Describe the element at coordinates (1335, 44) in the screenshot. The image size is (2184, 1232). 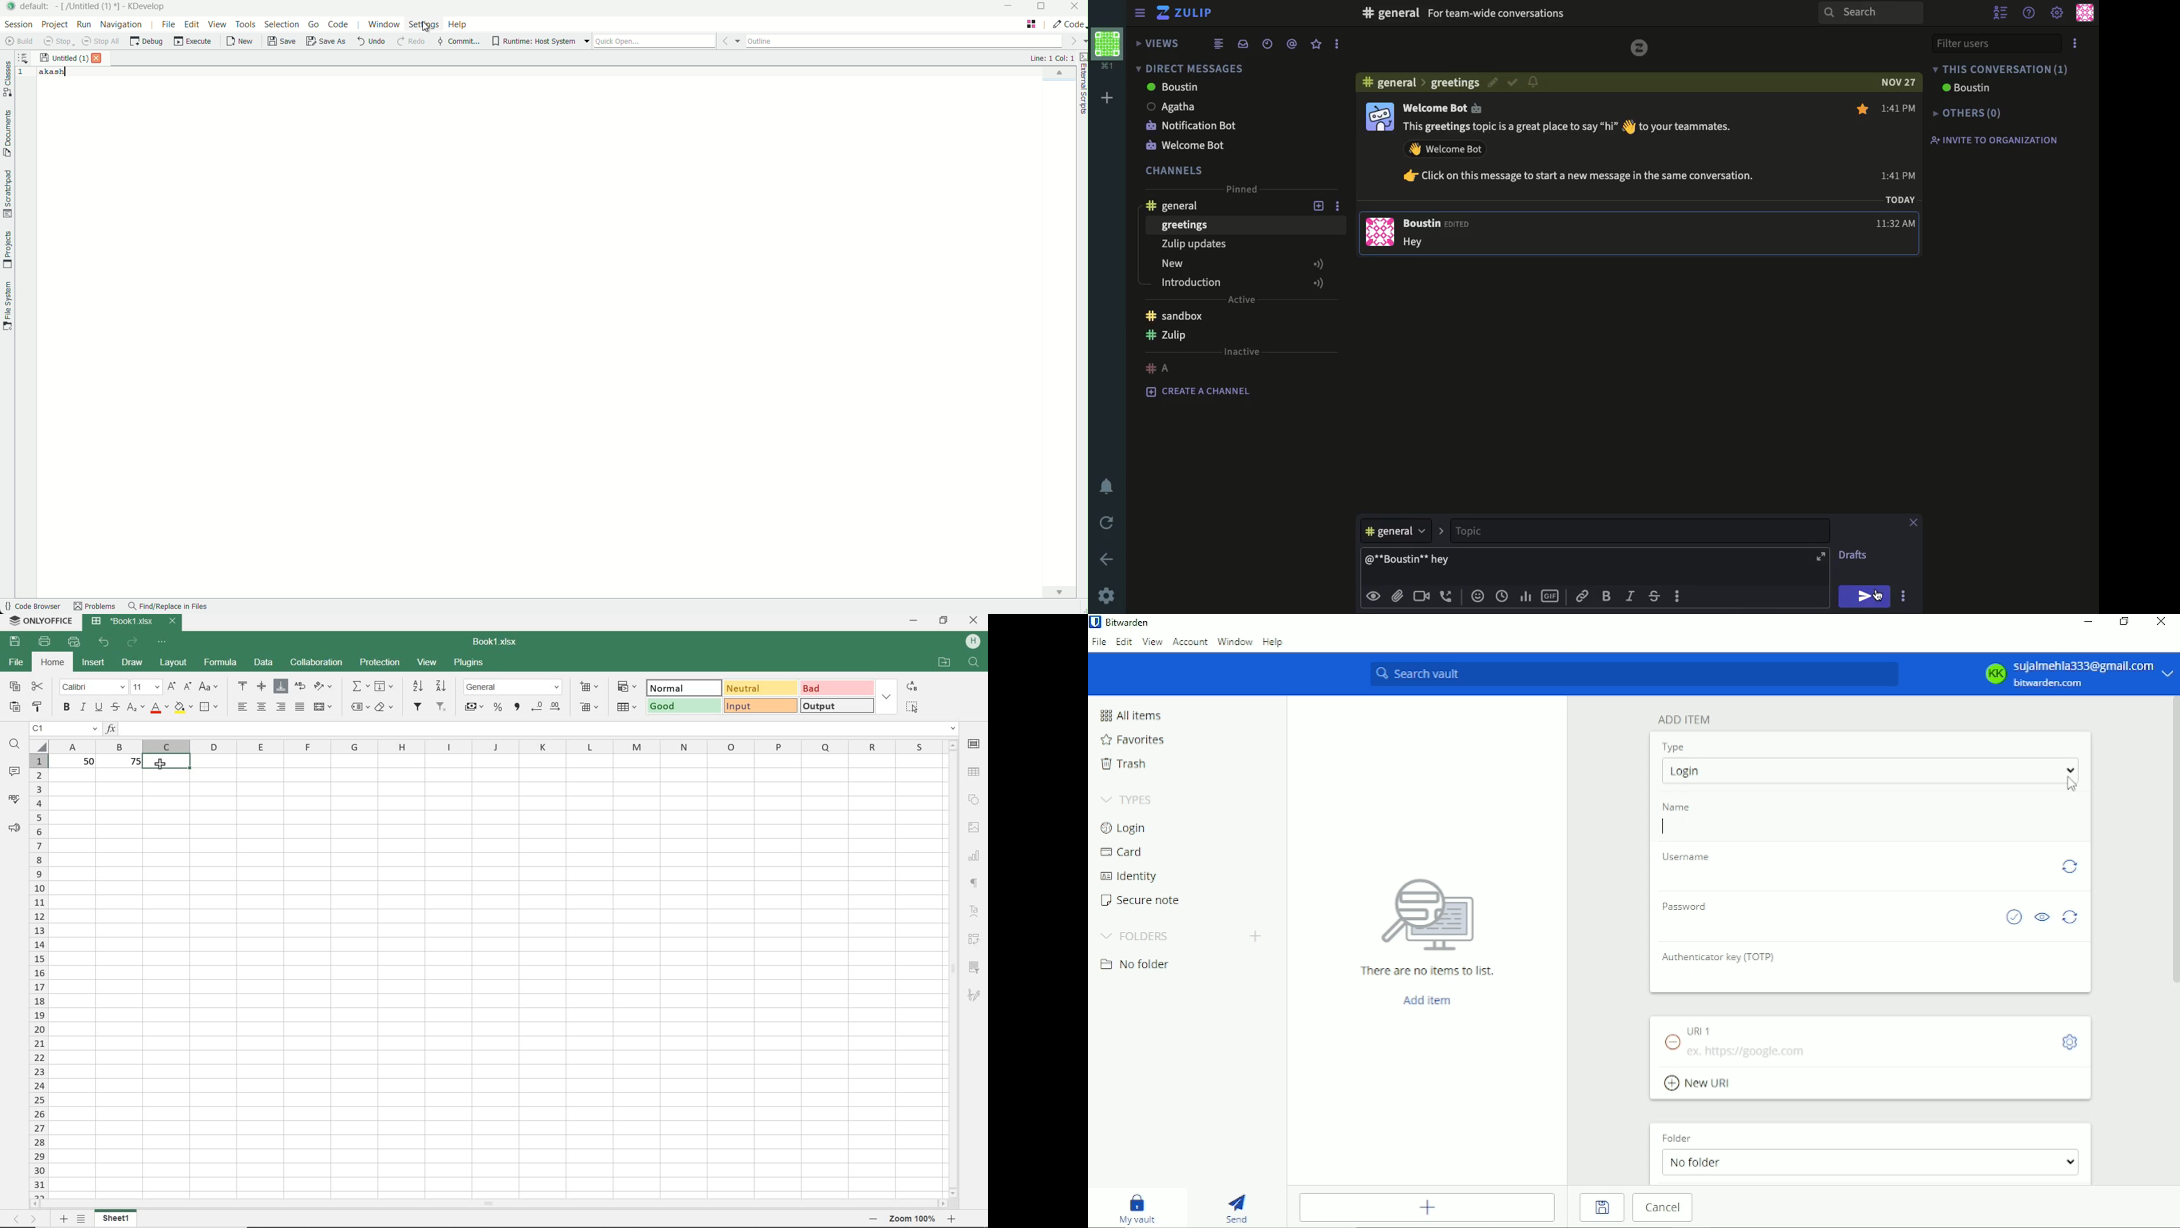
I see `options` at that location.